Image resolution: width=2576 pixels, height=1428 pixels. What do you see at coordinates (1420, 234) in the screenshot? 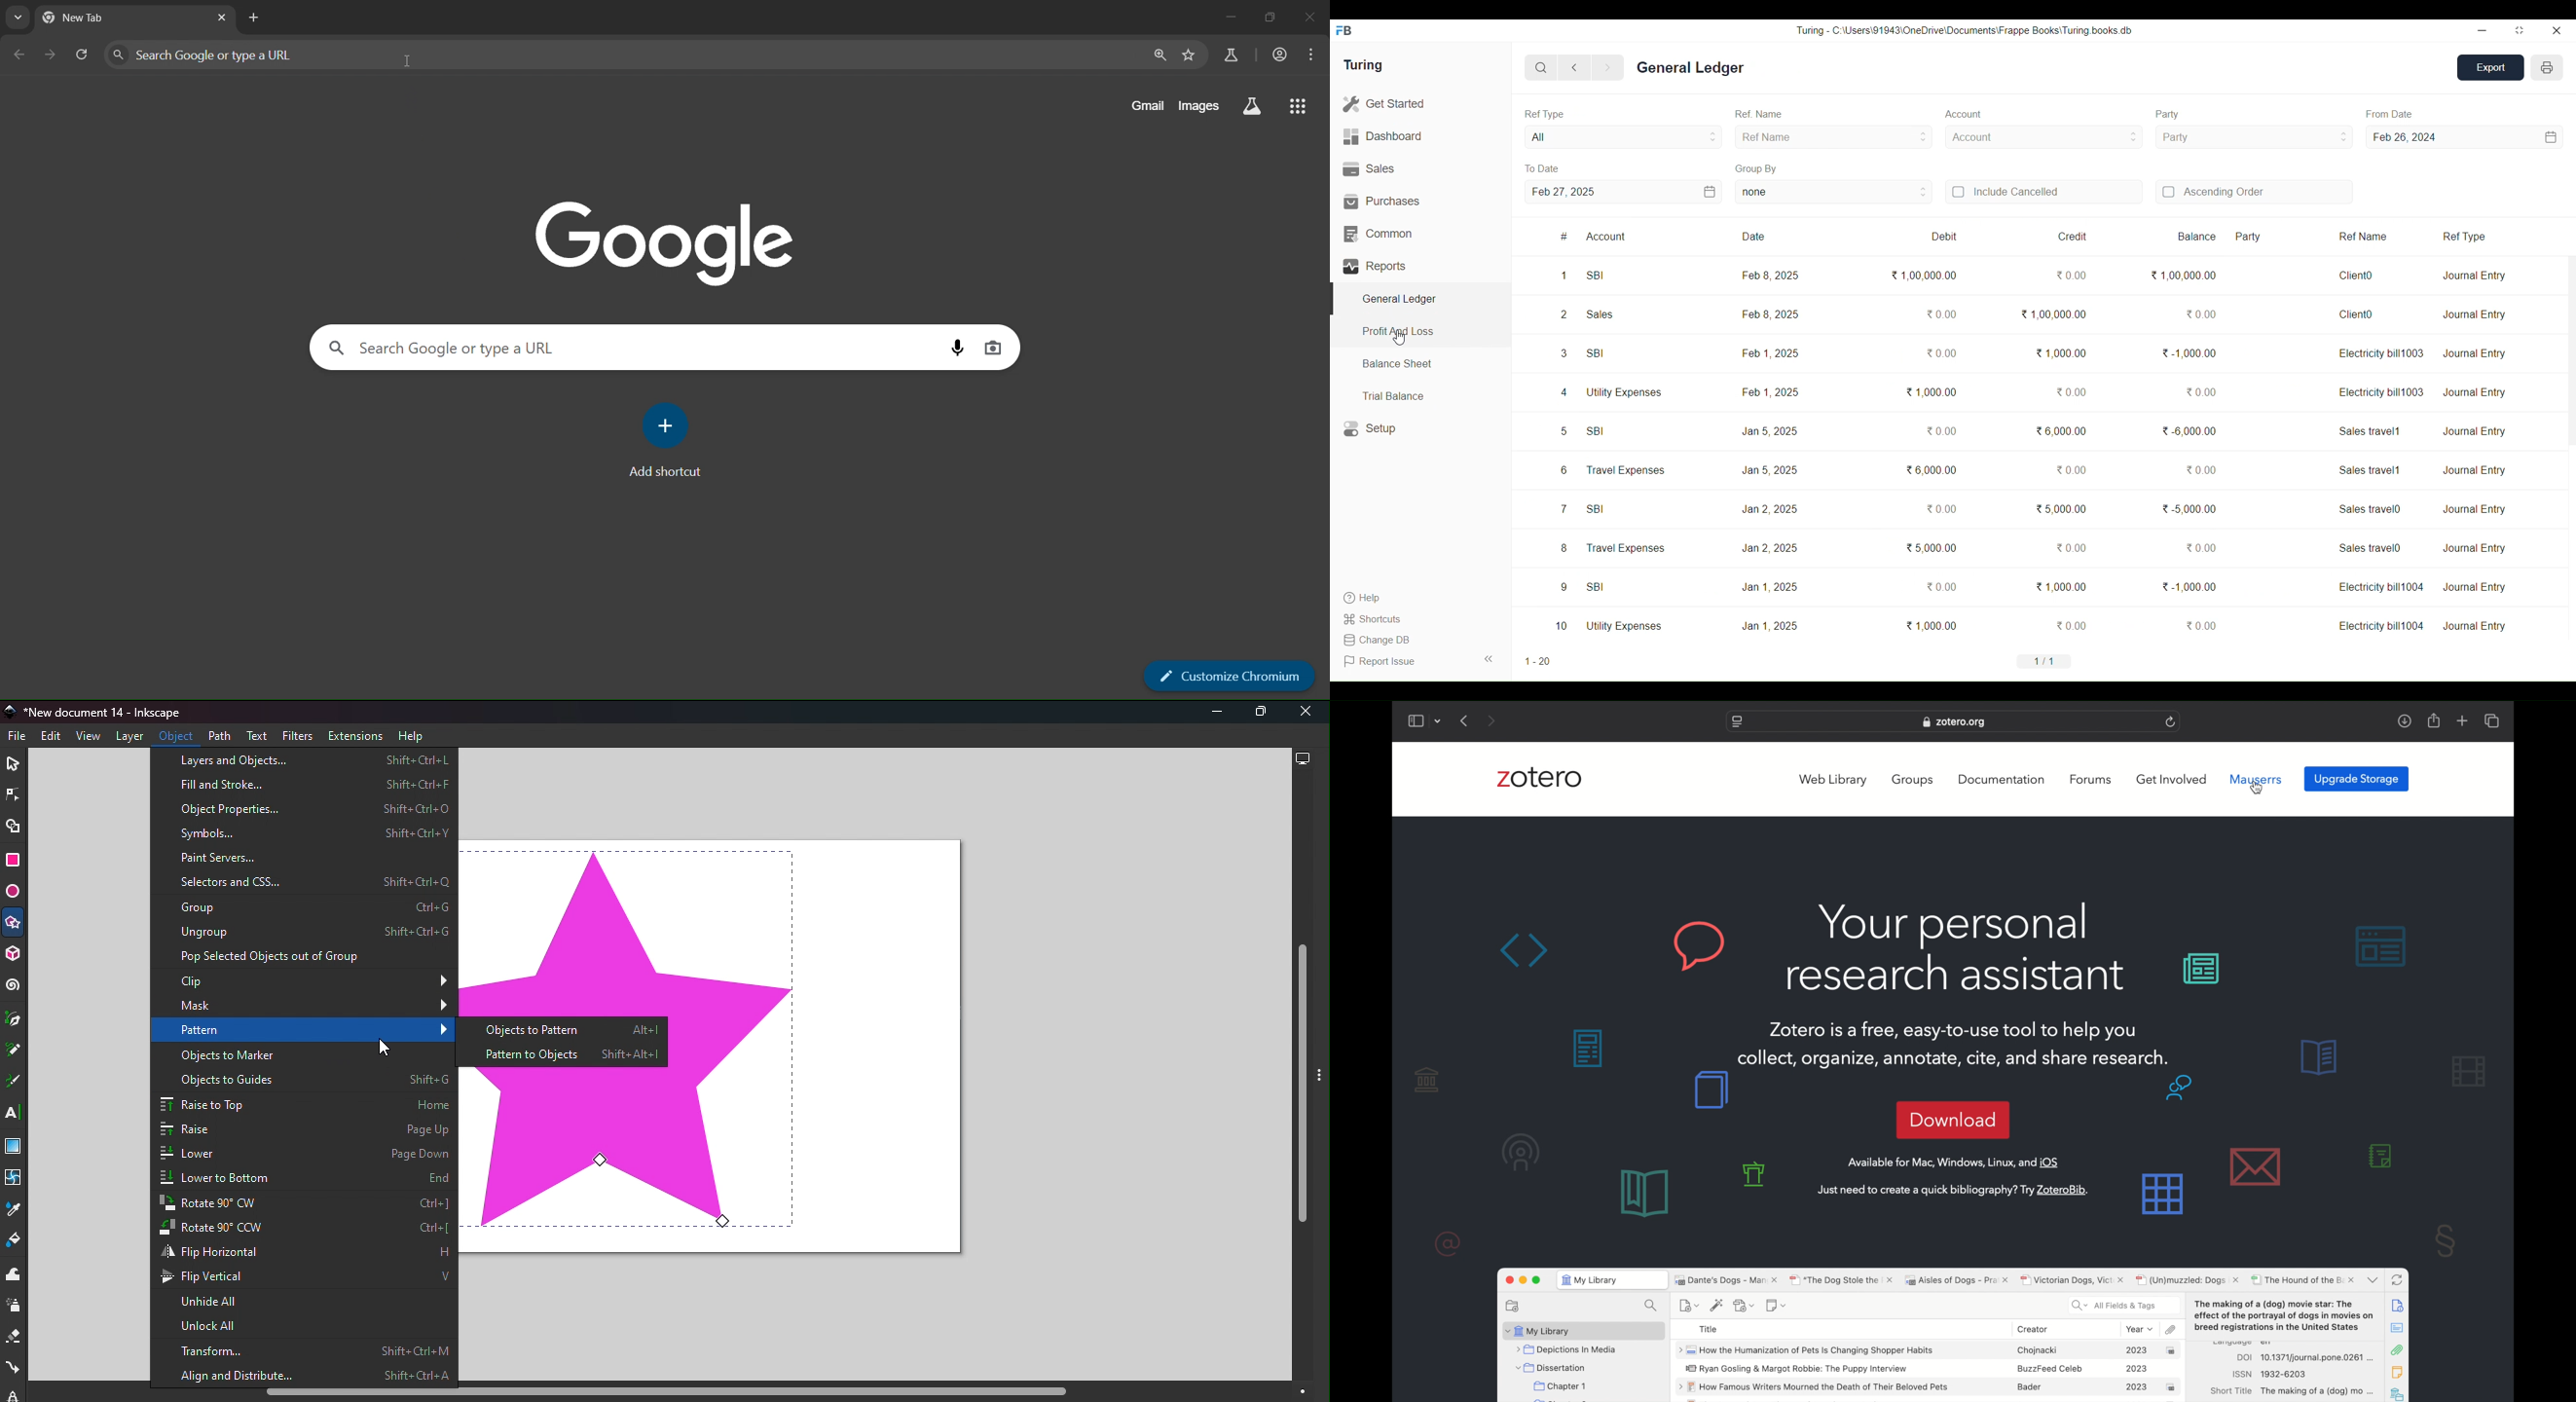
I see `Common` at bounding box center [1420, 234].